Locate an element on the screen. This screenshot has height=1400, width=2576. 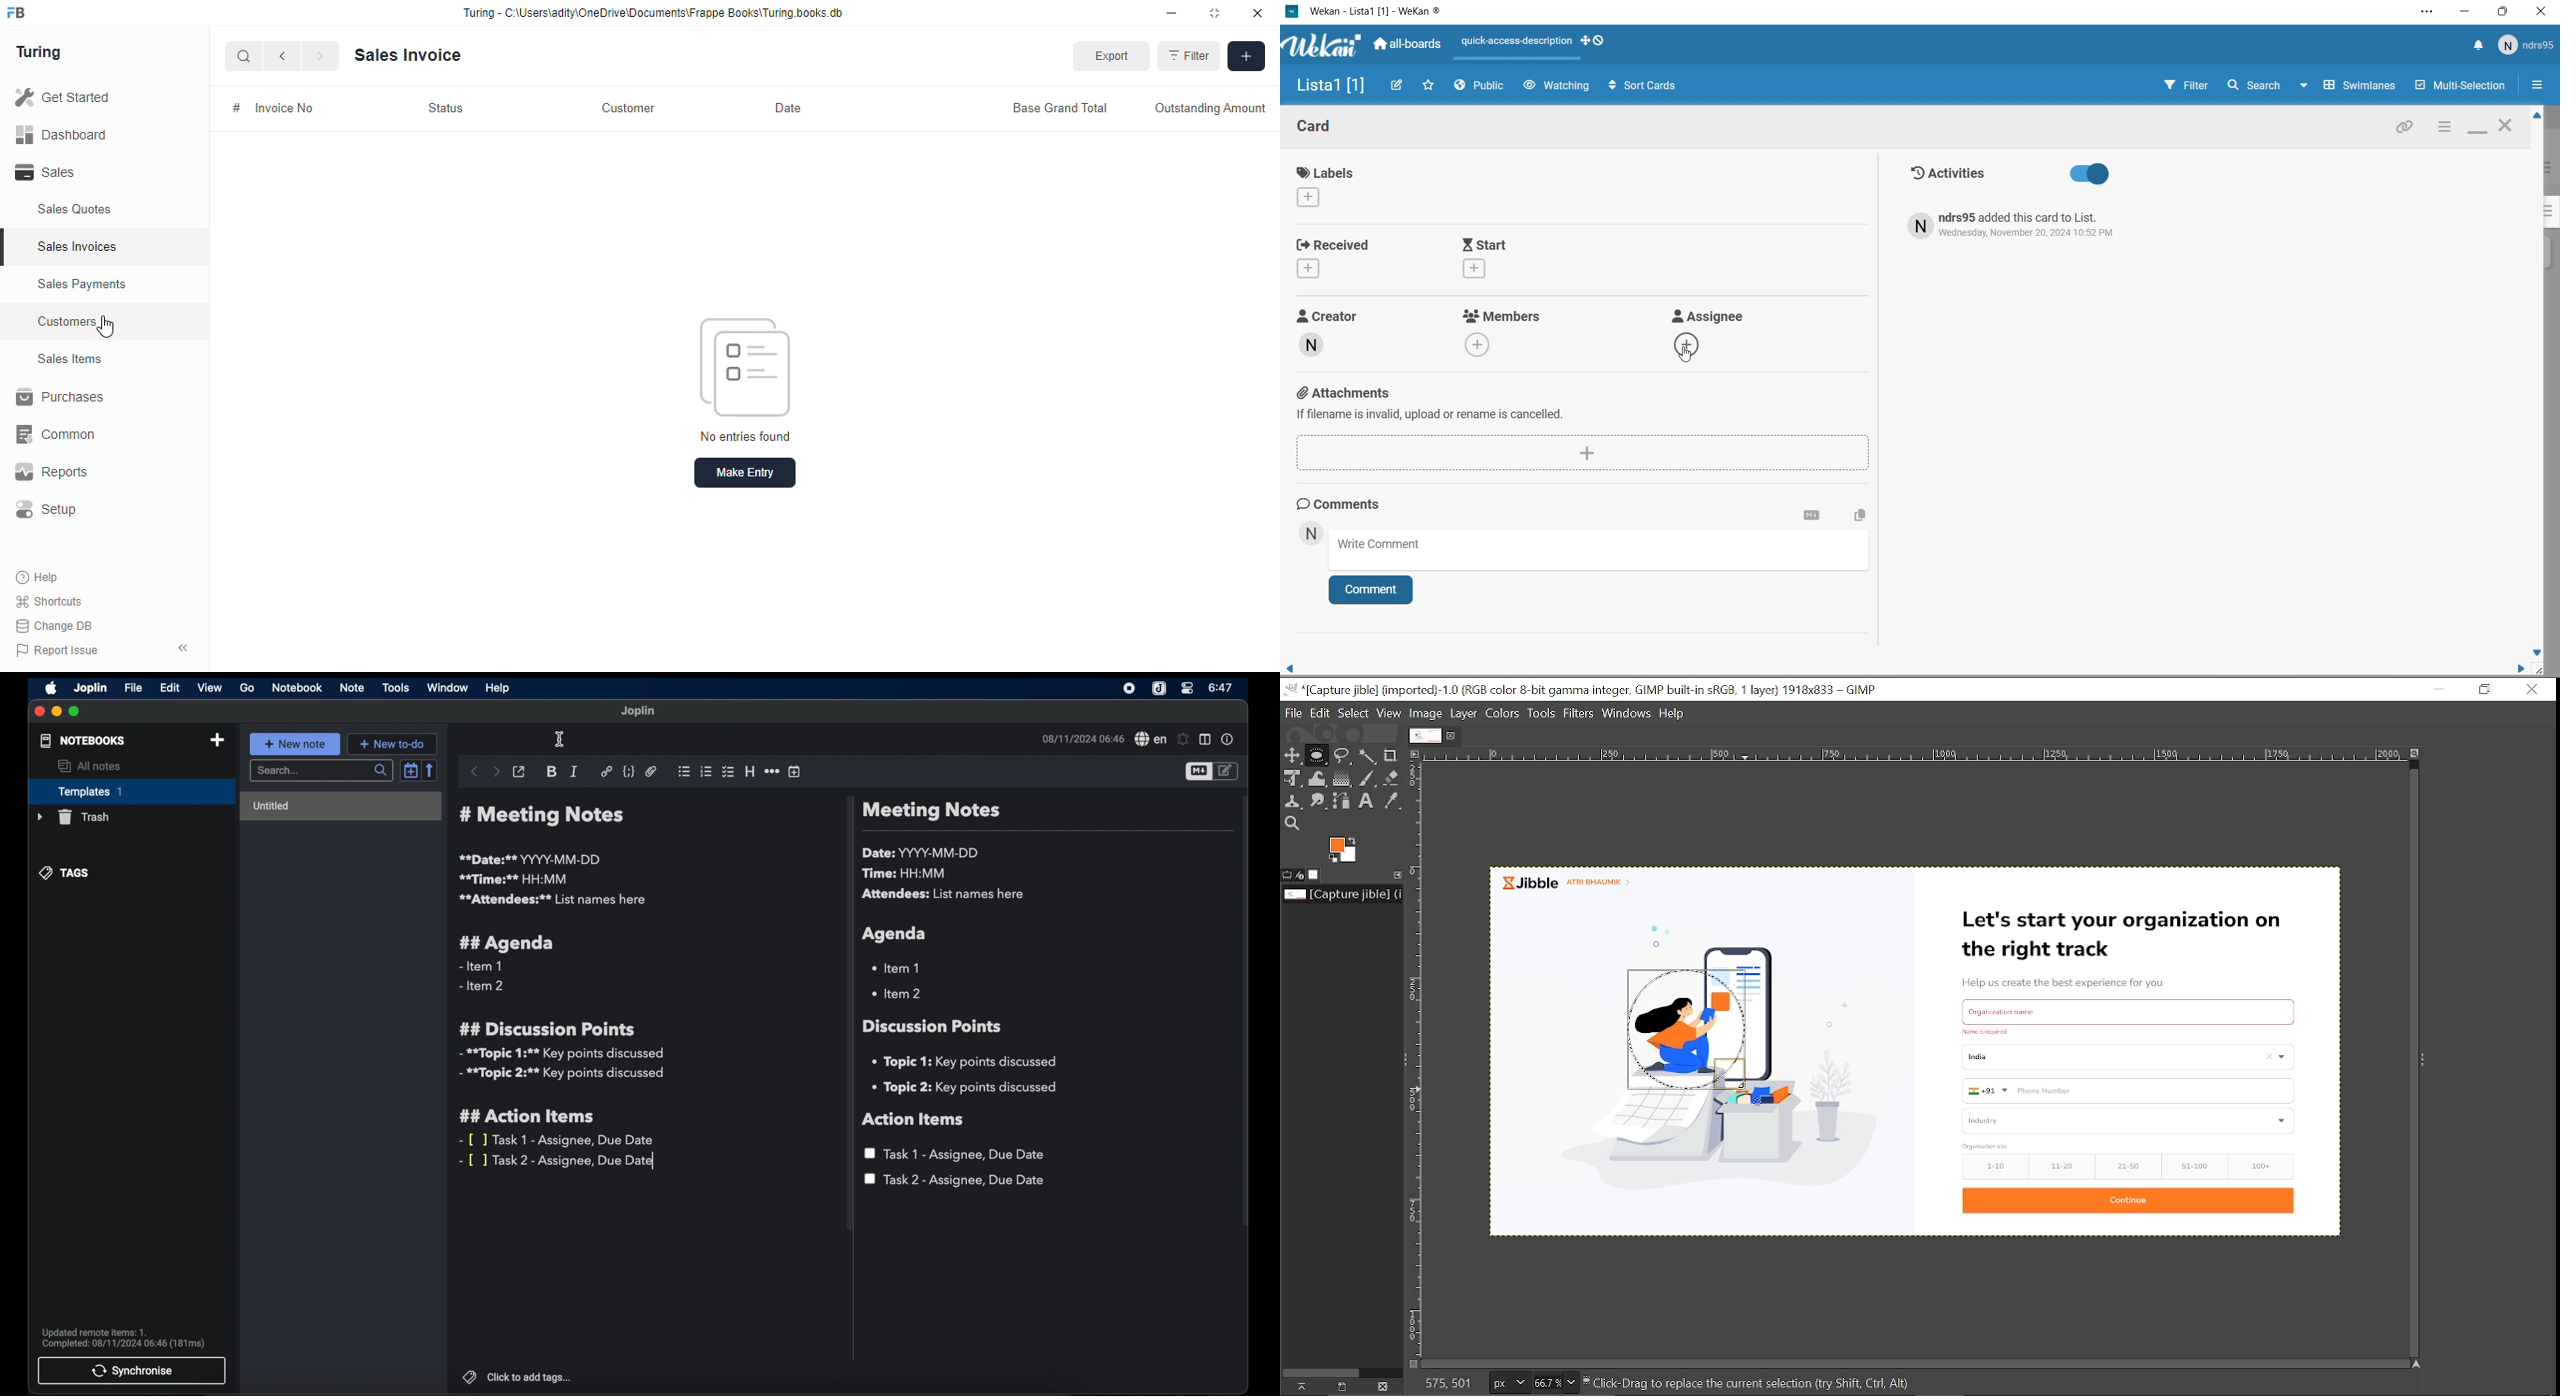
Joplin is located at coordinates (1159, 689).